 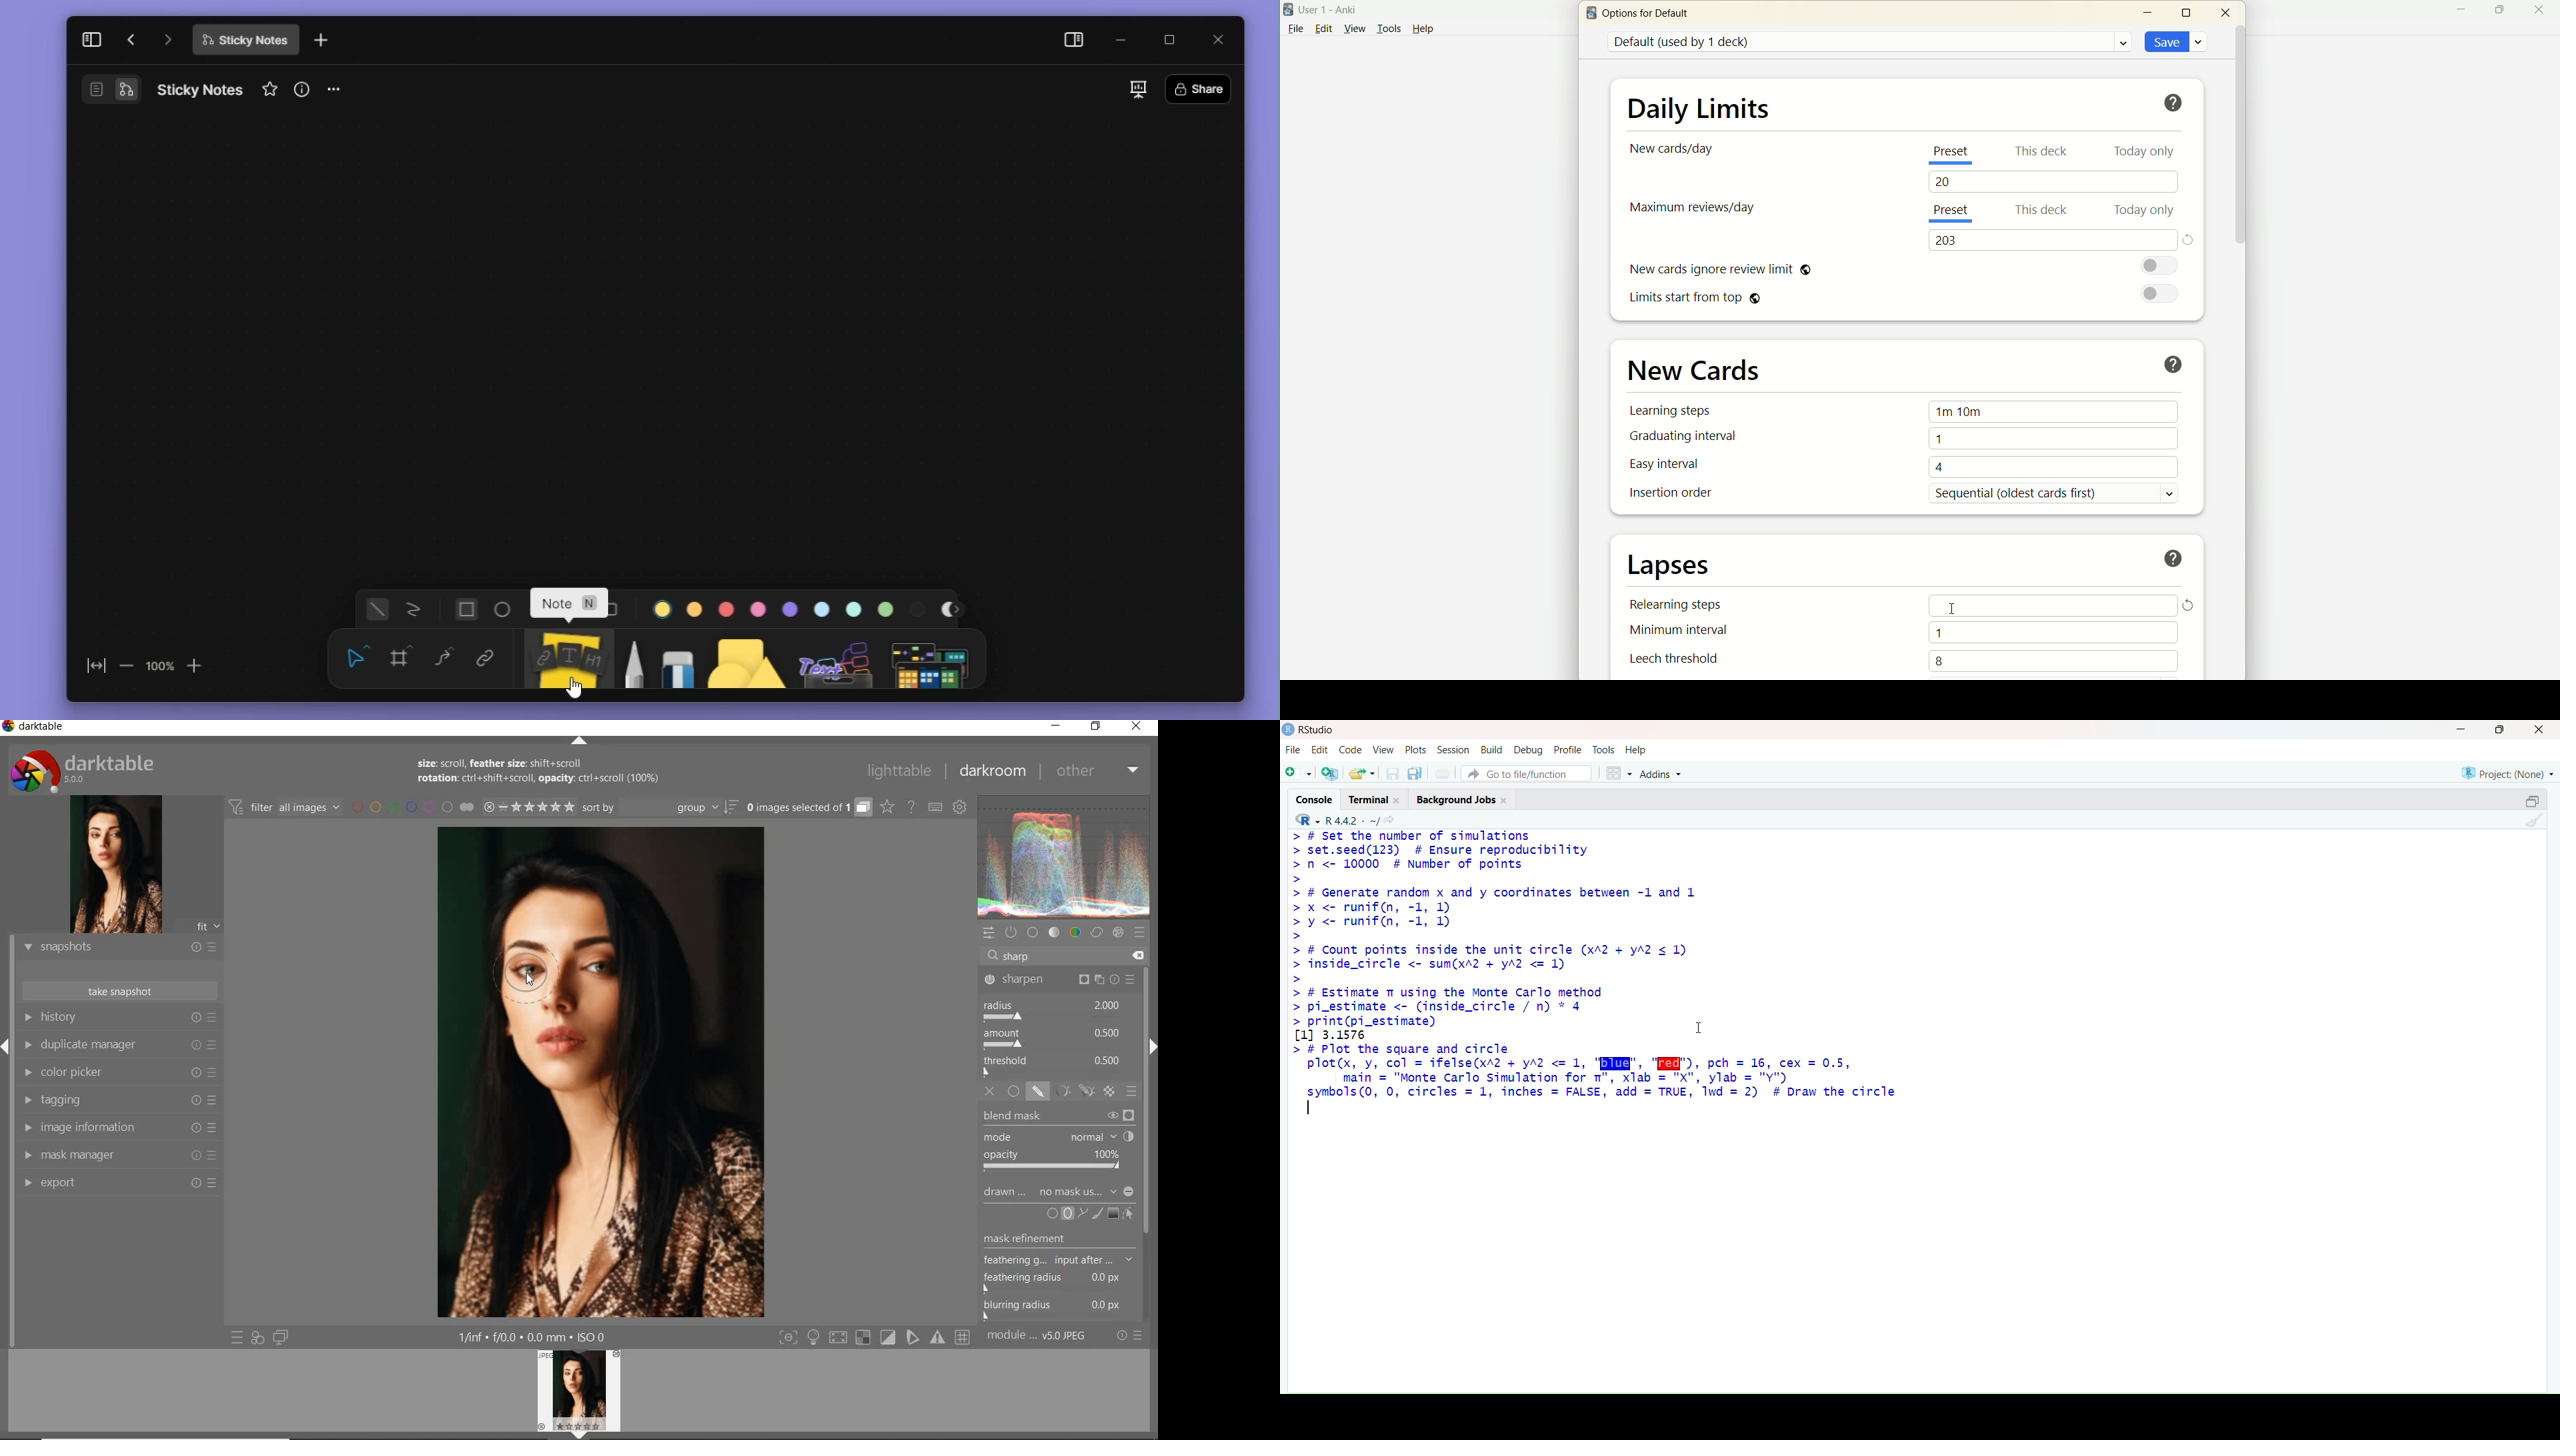 What do you see at coordinates (1375, 799) in the screenshot?
I see `Terminal` at bounding box center [1375, 799].